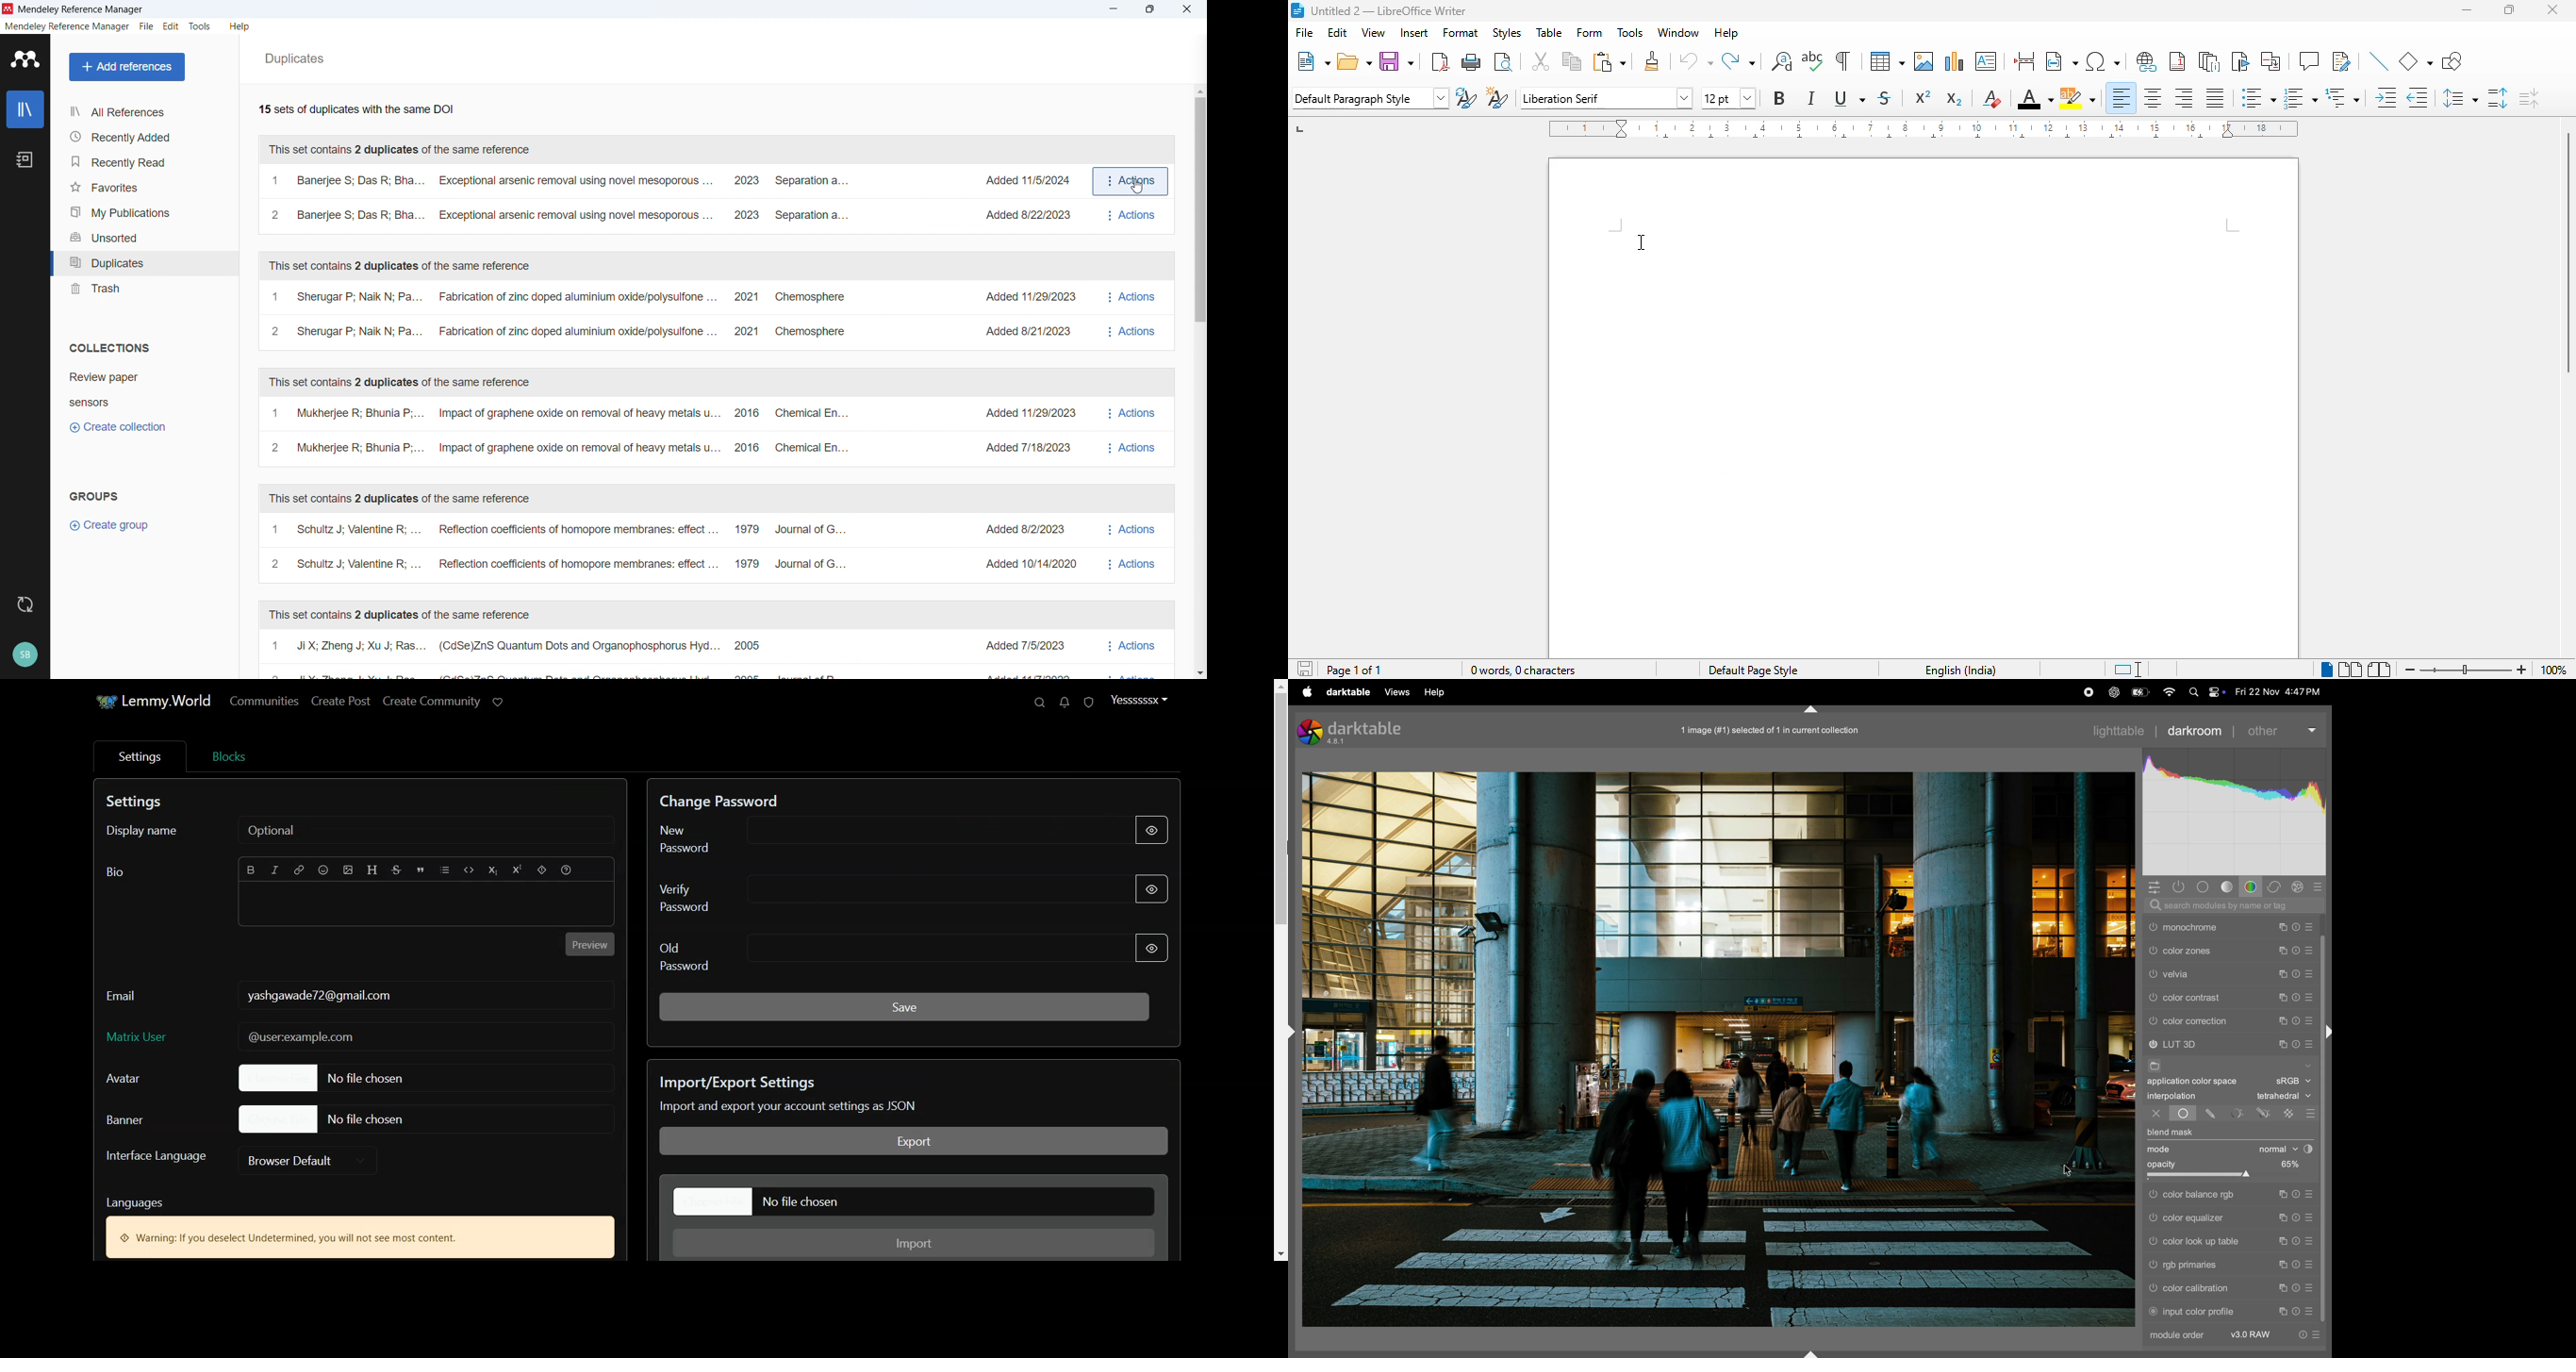 The width and height of the screenshot is (2576, 1372). I want to click on 1 Banerjee S; Das R; Bha... Exceptional arsenic removal using novel mesoporous ... ~~ 2023 Separation a..., so click(567, 181).